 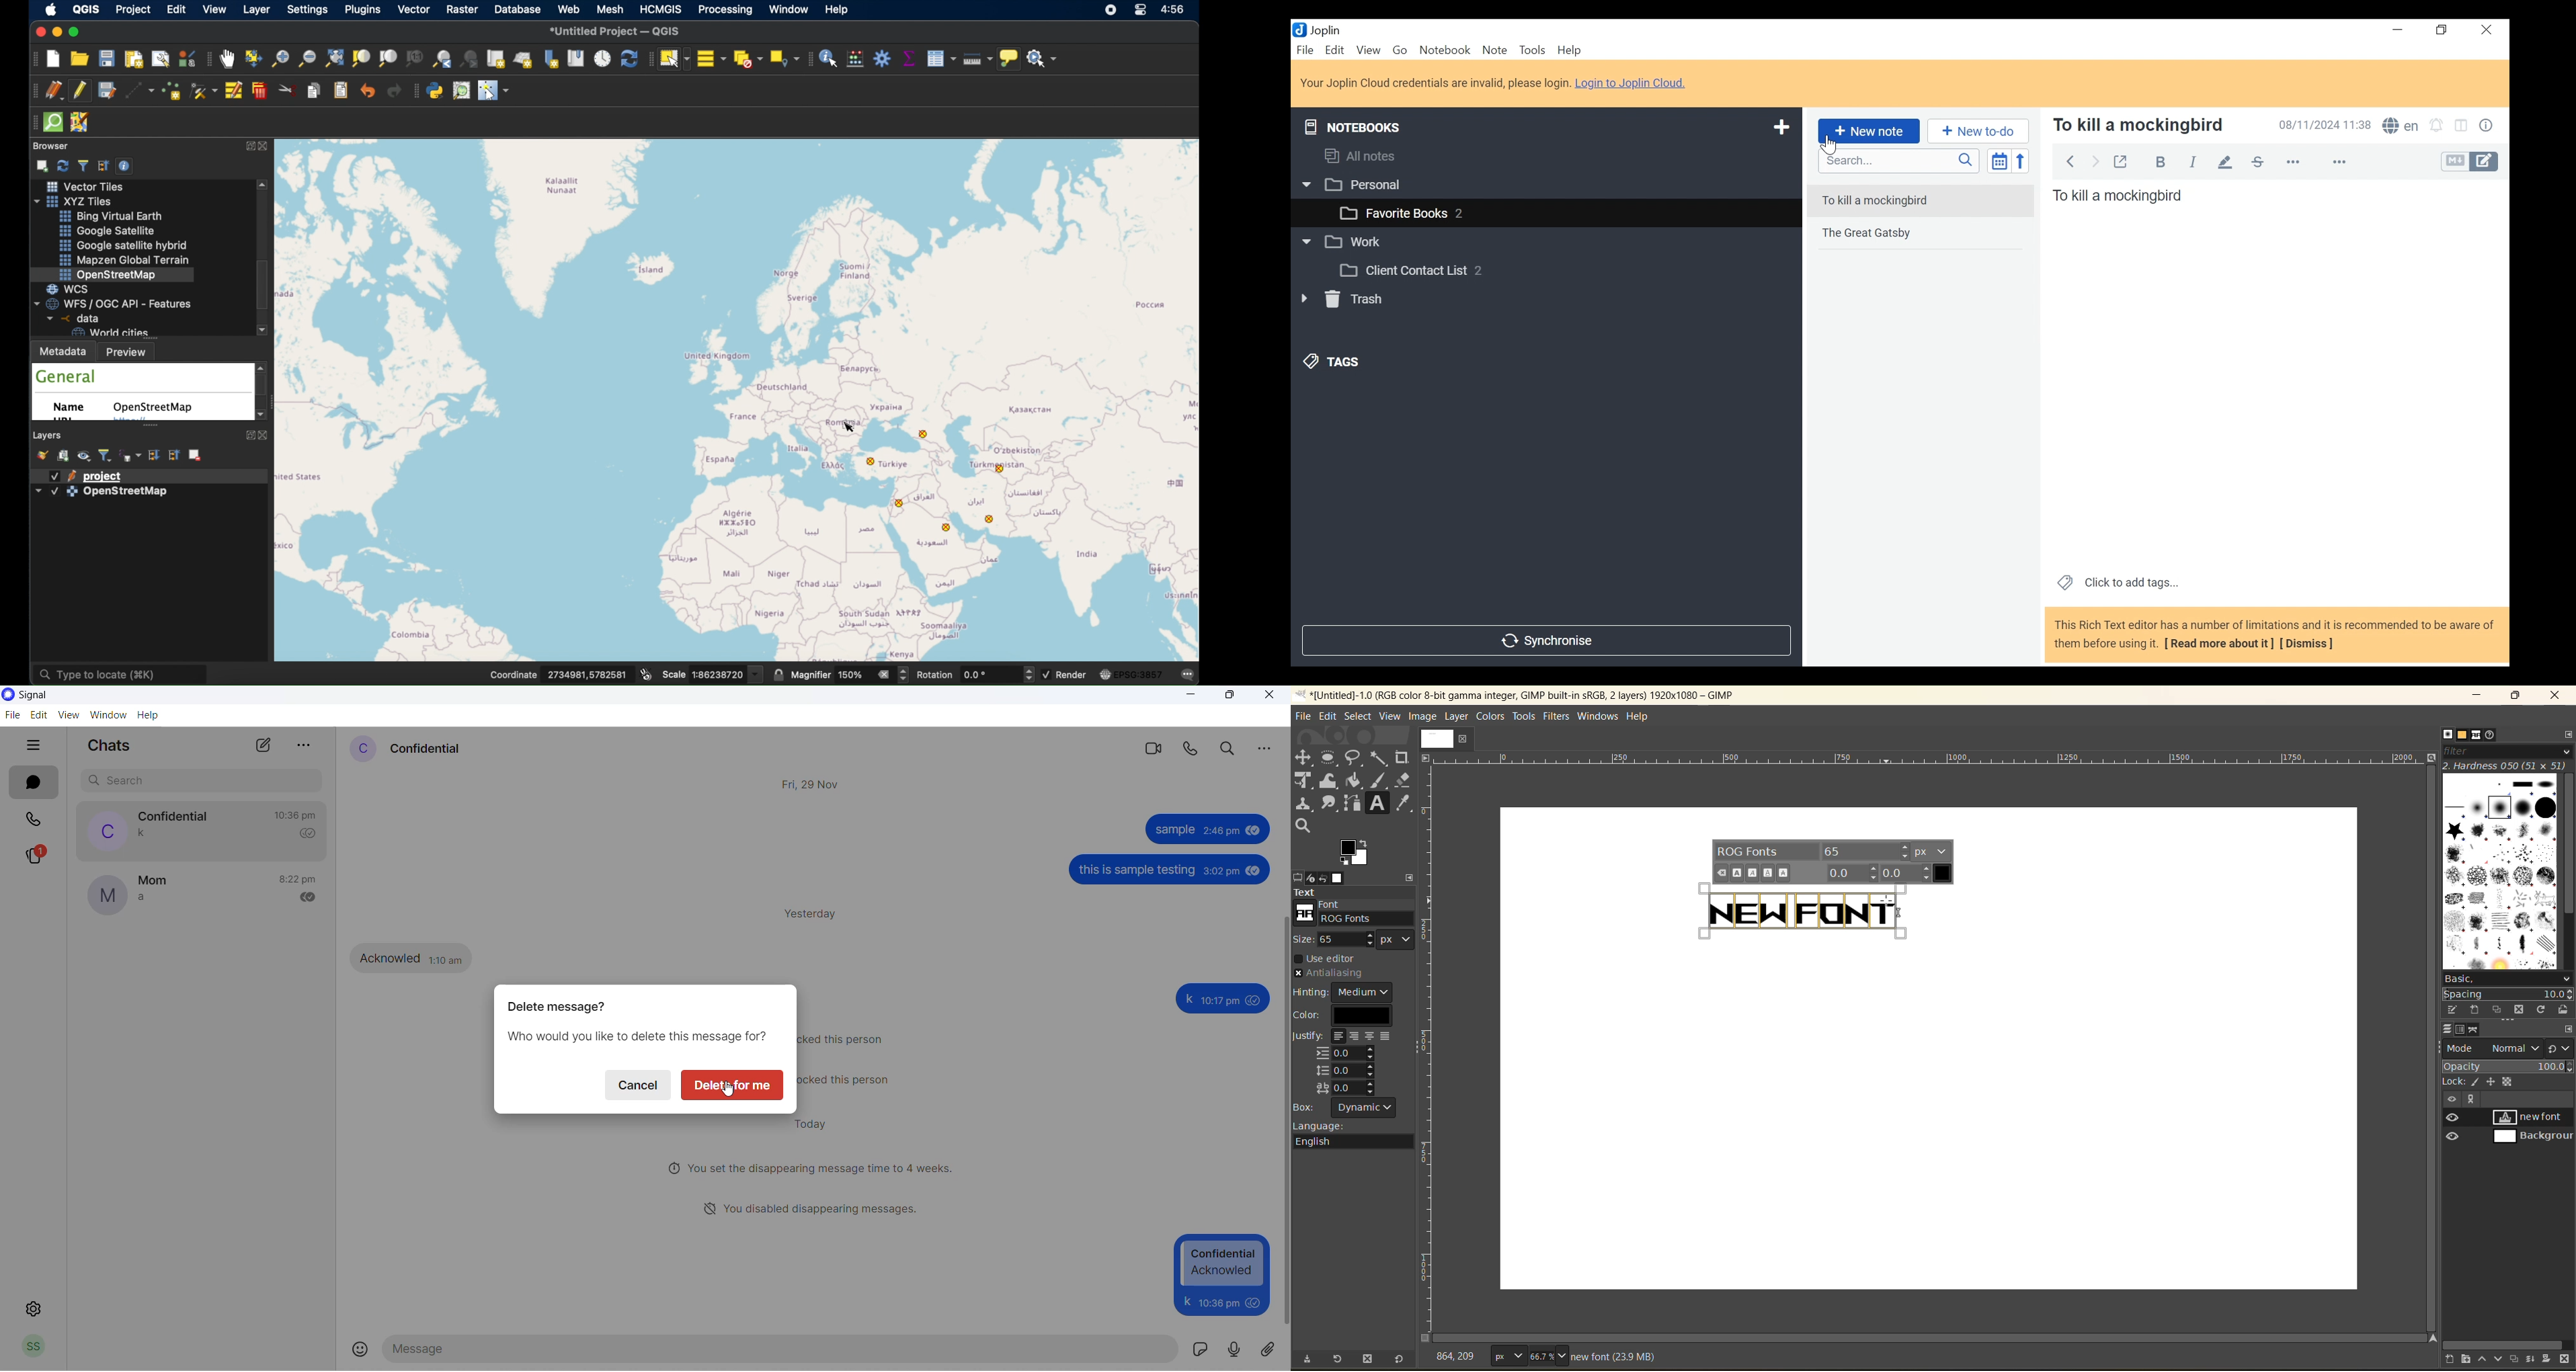 What do you see at coordinates (67, 716) in the screenshot?
I see `view` at bounding box center [67, 716].